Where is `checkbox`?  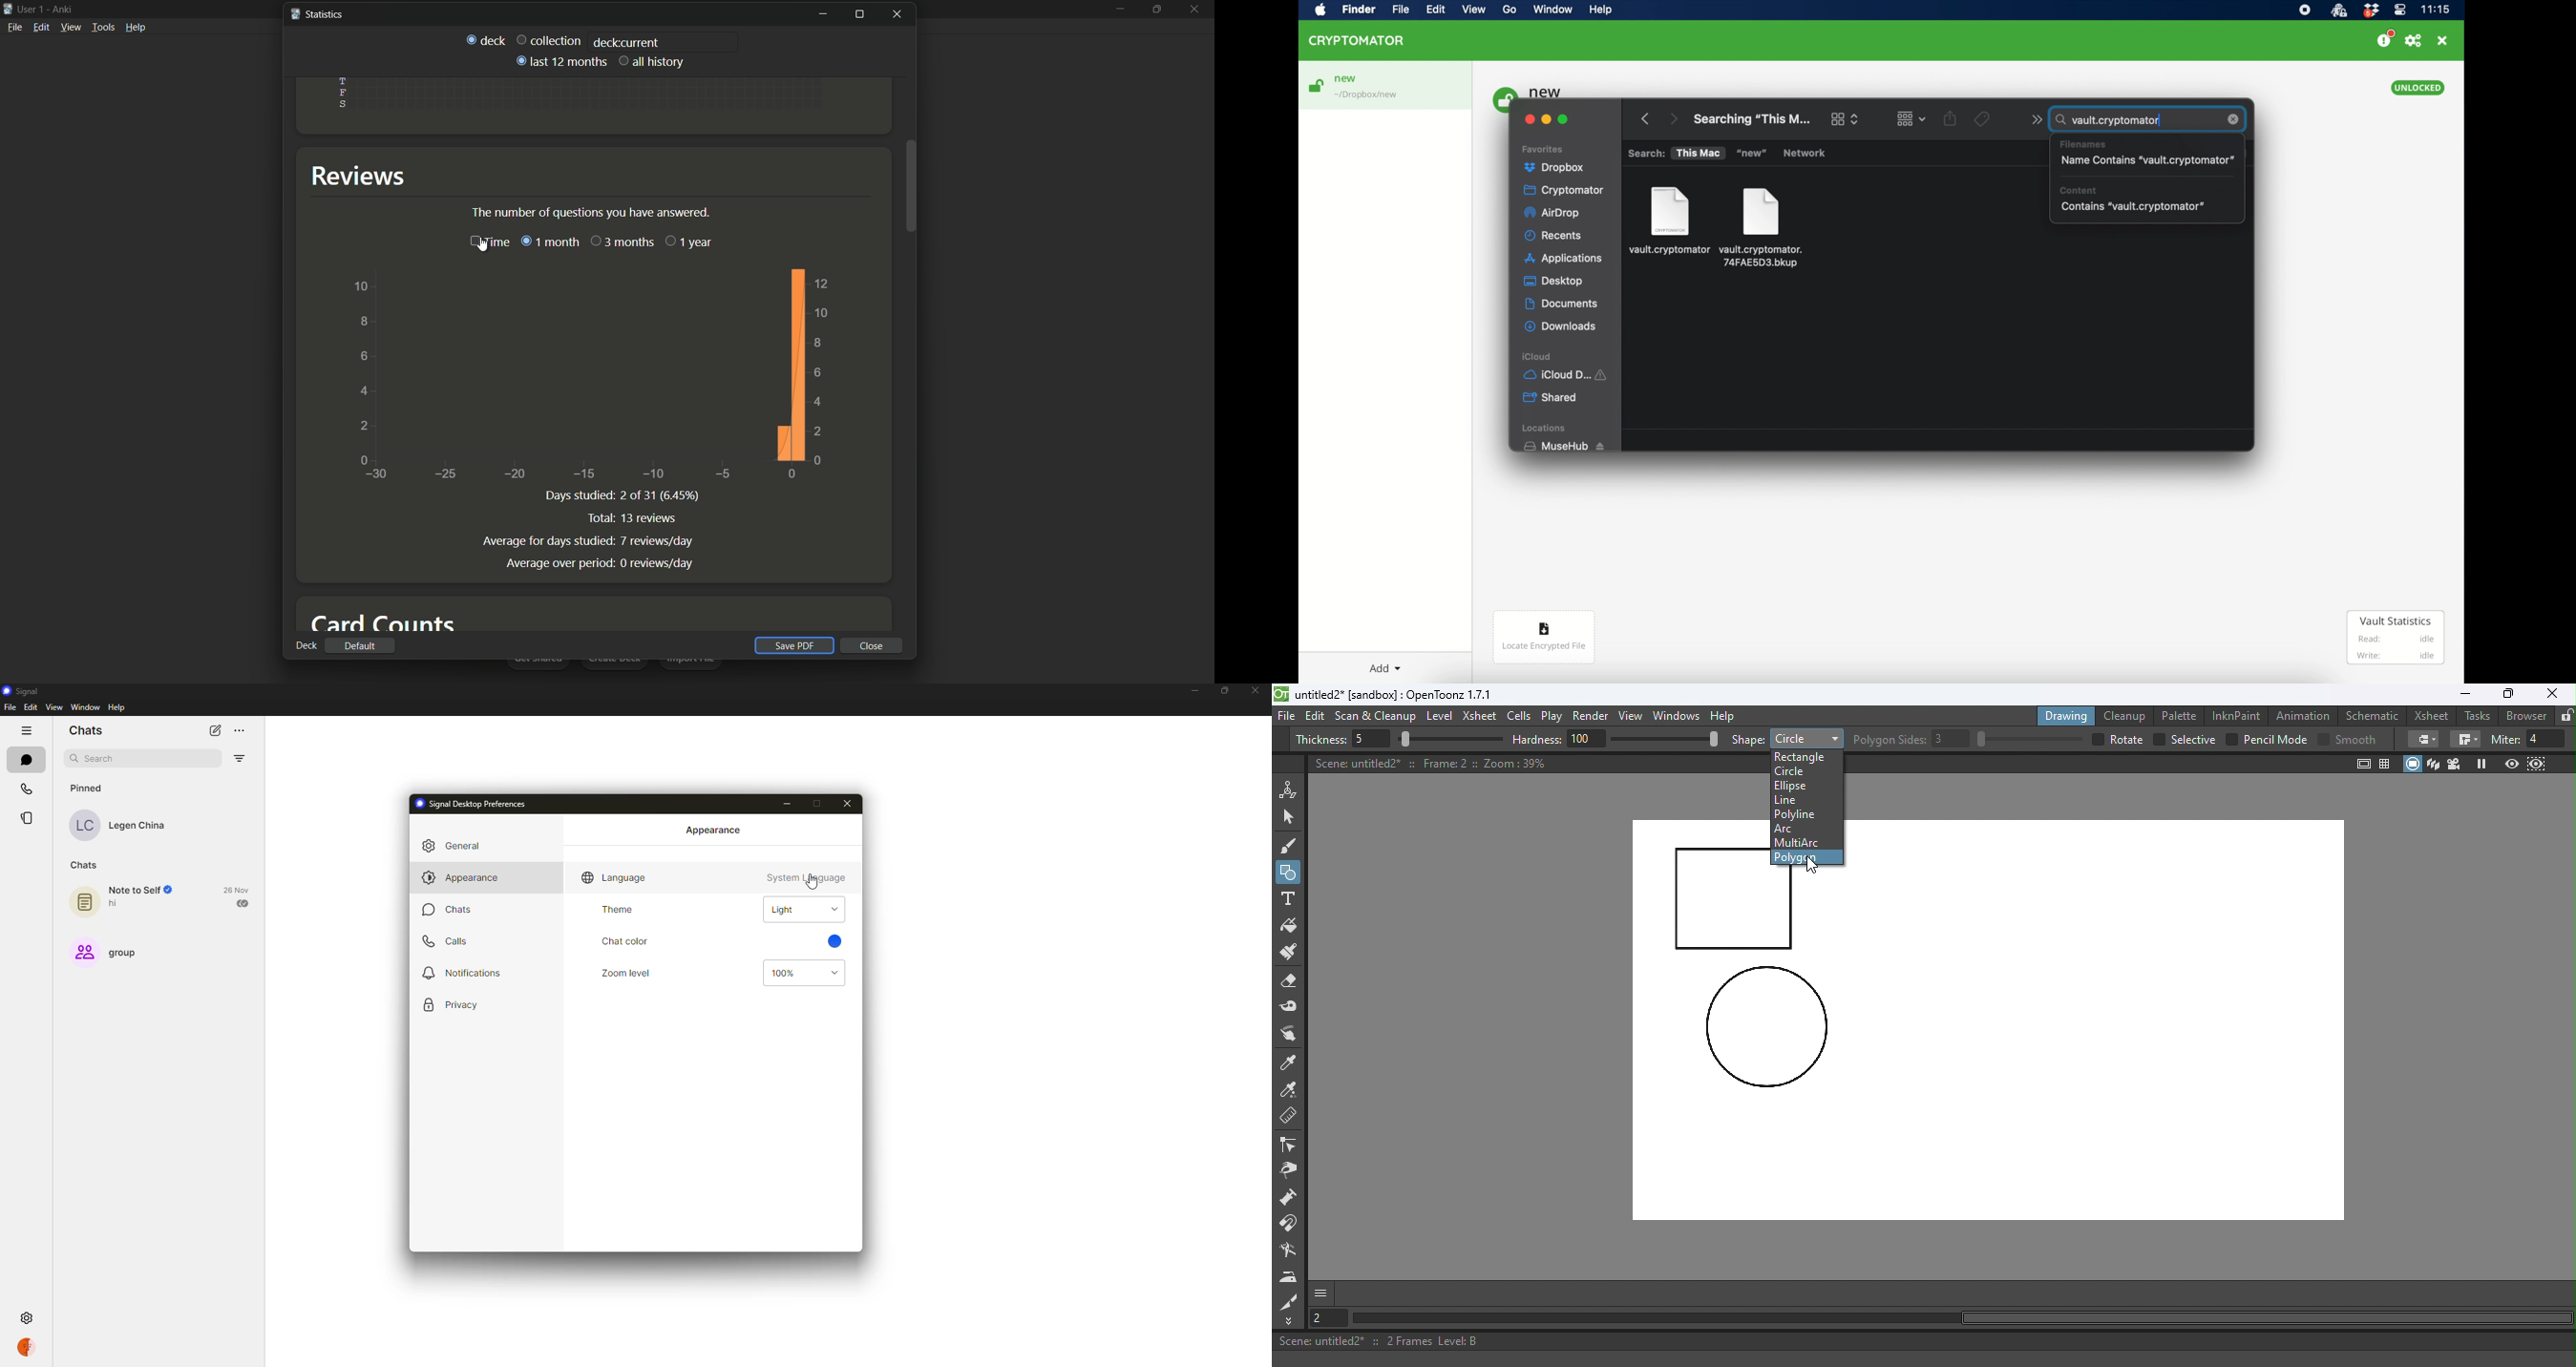
checkbox is located at coordinates (2158, 740).